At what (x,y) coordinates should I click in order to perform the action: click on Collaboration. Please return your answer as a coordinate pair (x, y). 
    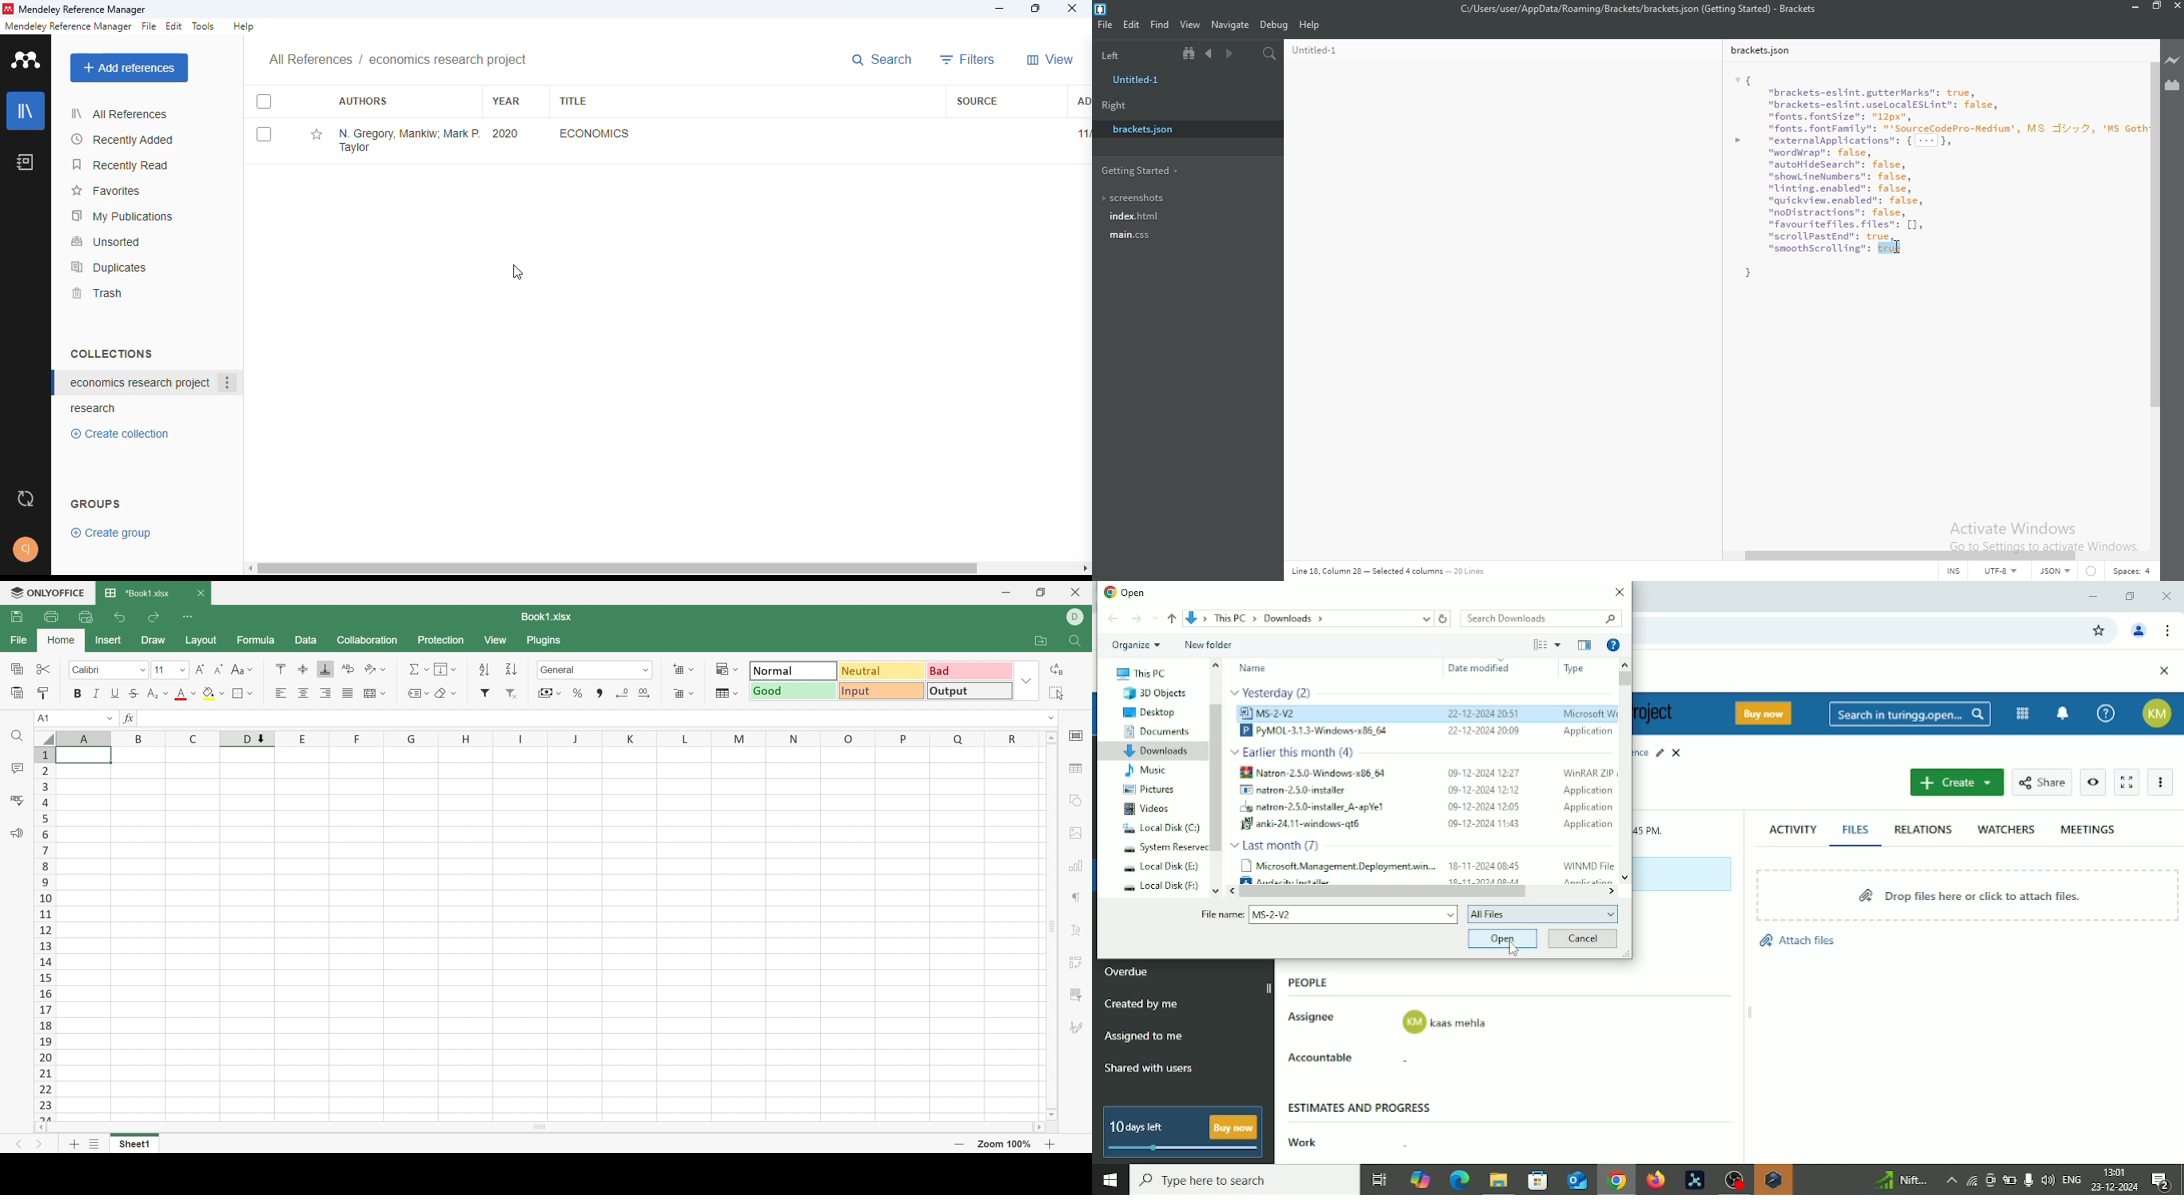
    Looking at the image, I should click on (367, 640).